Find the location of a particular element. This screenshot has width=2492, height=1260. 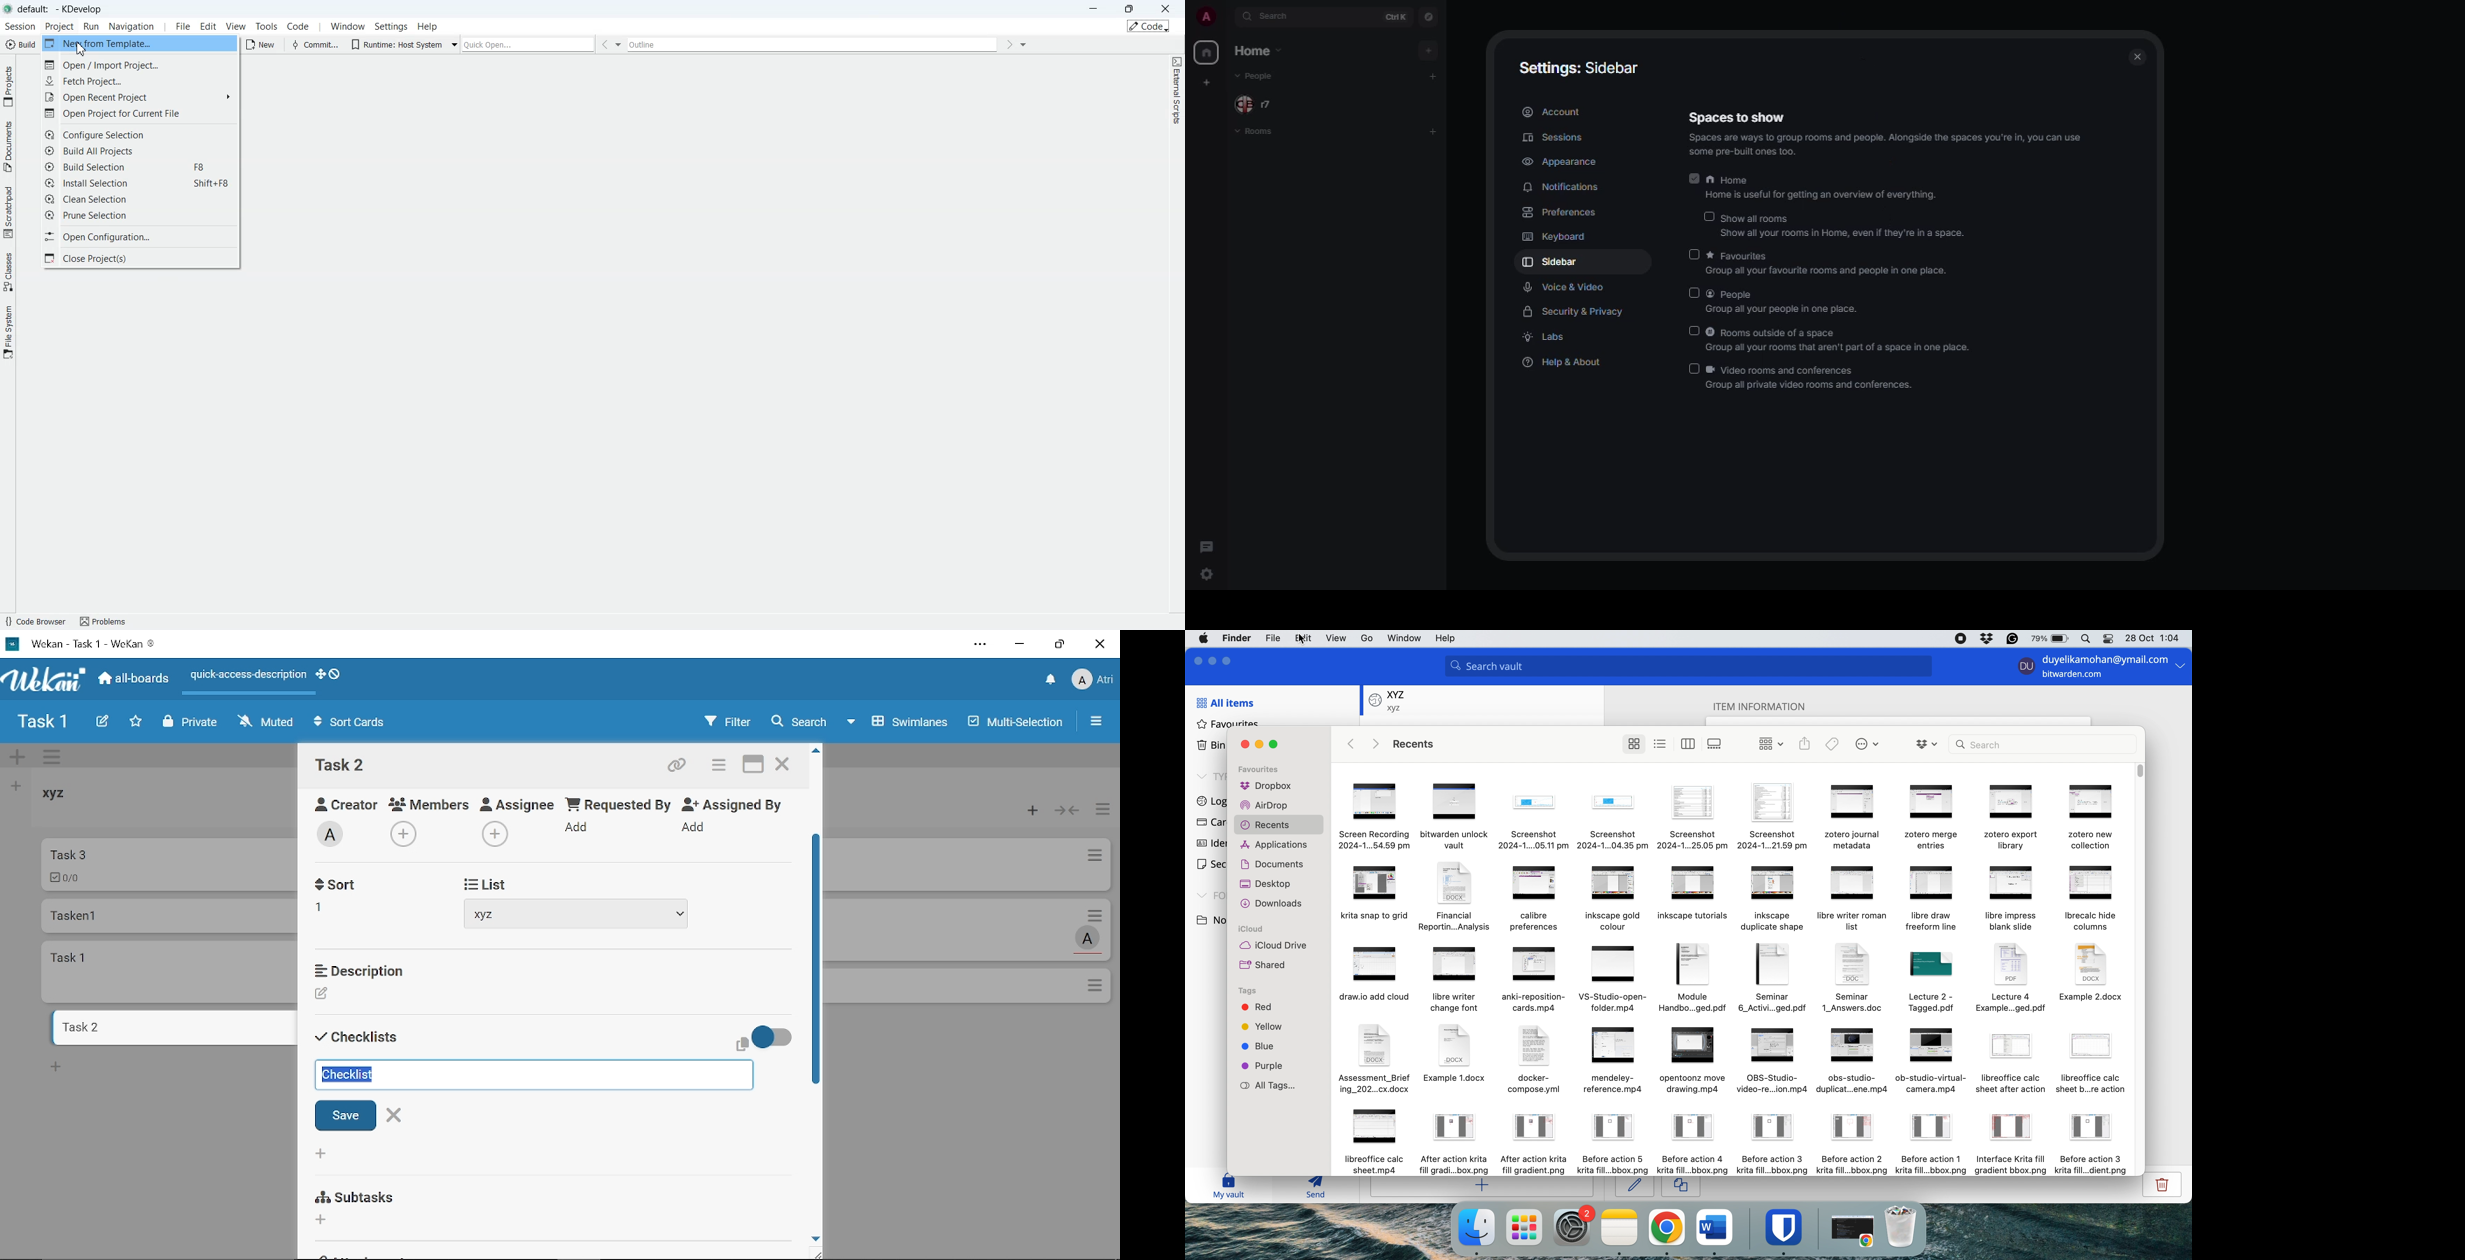

security & privacy is located at coordinates (1576, 312).